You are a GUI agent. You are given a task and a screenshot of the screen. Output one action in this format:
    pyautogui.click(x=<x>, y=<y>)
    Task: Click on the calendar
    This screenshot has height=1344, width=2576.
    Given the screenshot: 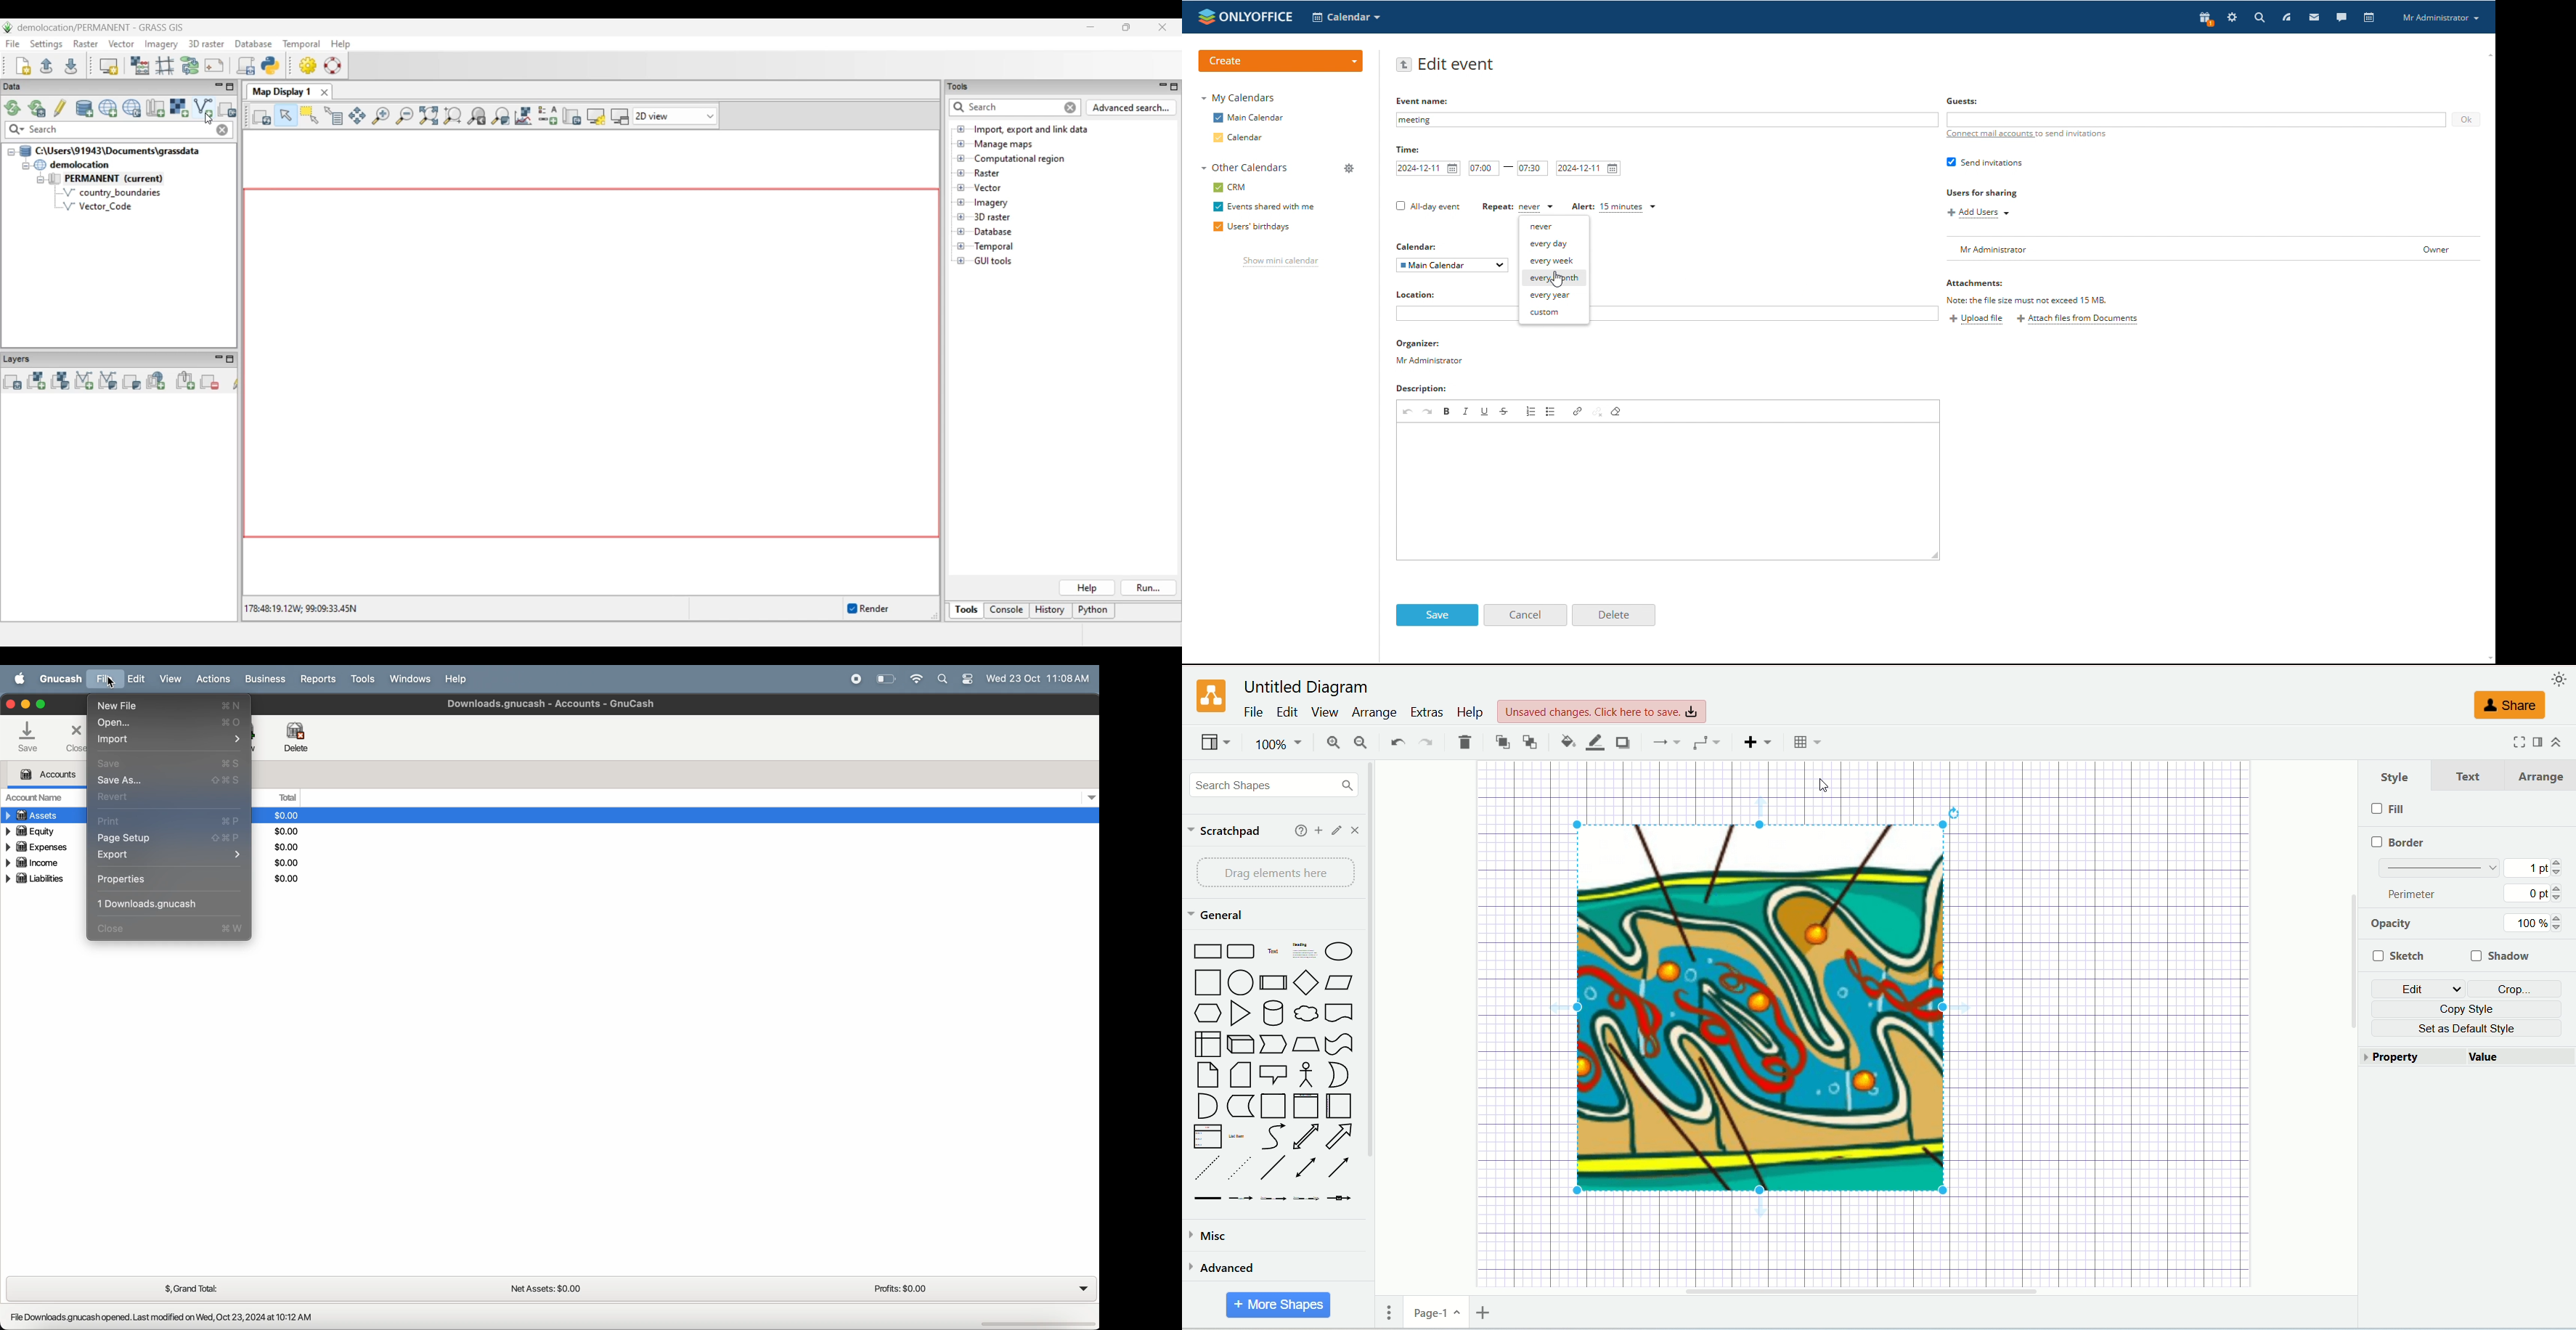 What is the action you would take?
    pyautogui.click(x=1239, y=138)
    